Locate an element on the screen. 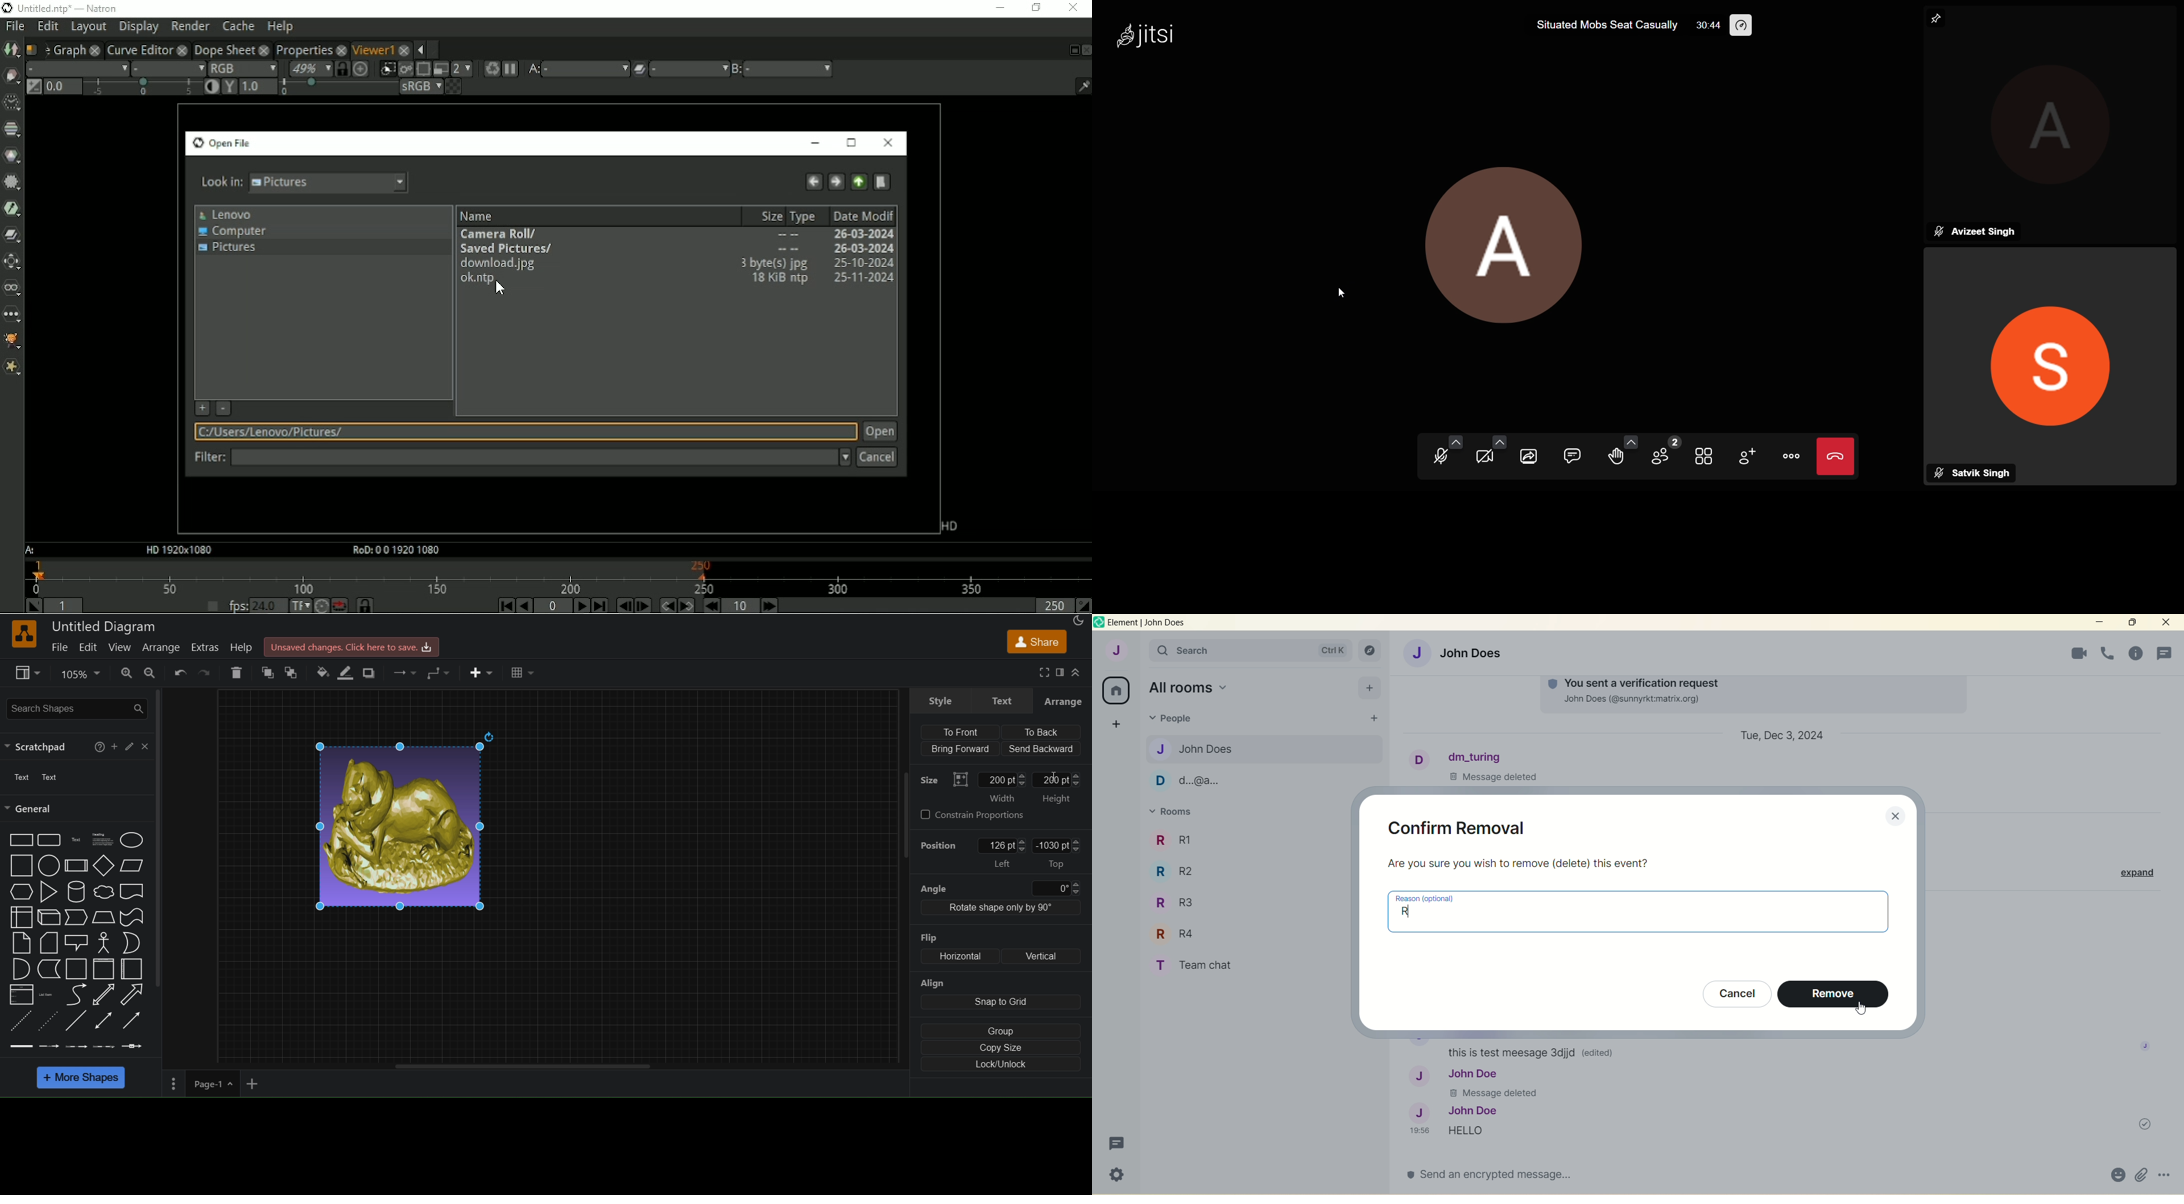 The width and height of the screenshot is (2184, 1204). format is located at coordinates (1060, 671).